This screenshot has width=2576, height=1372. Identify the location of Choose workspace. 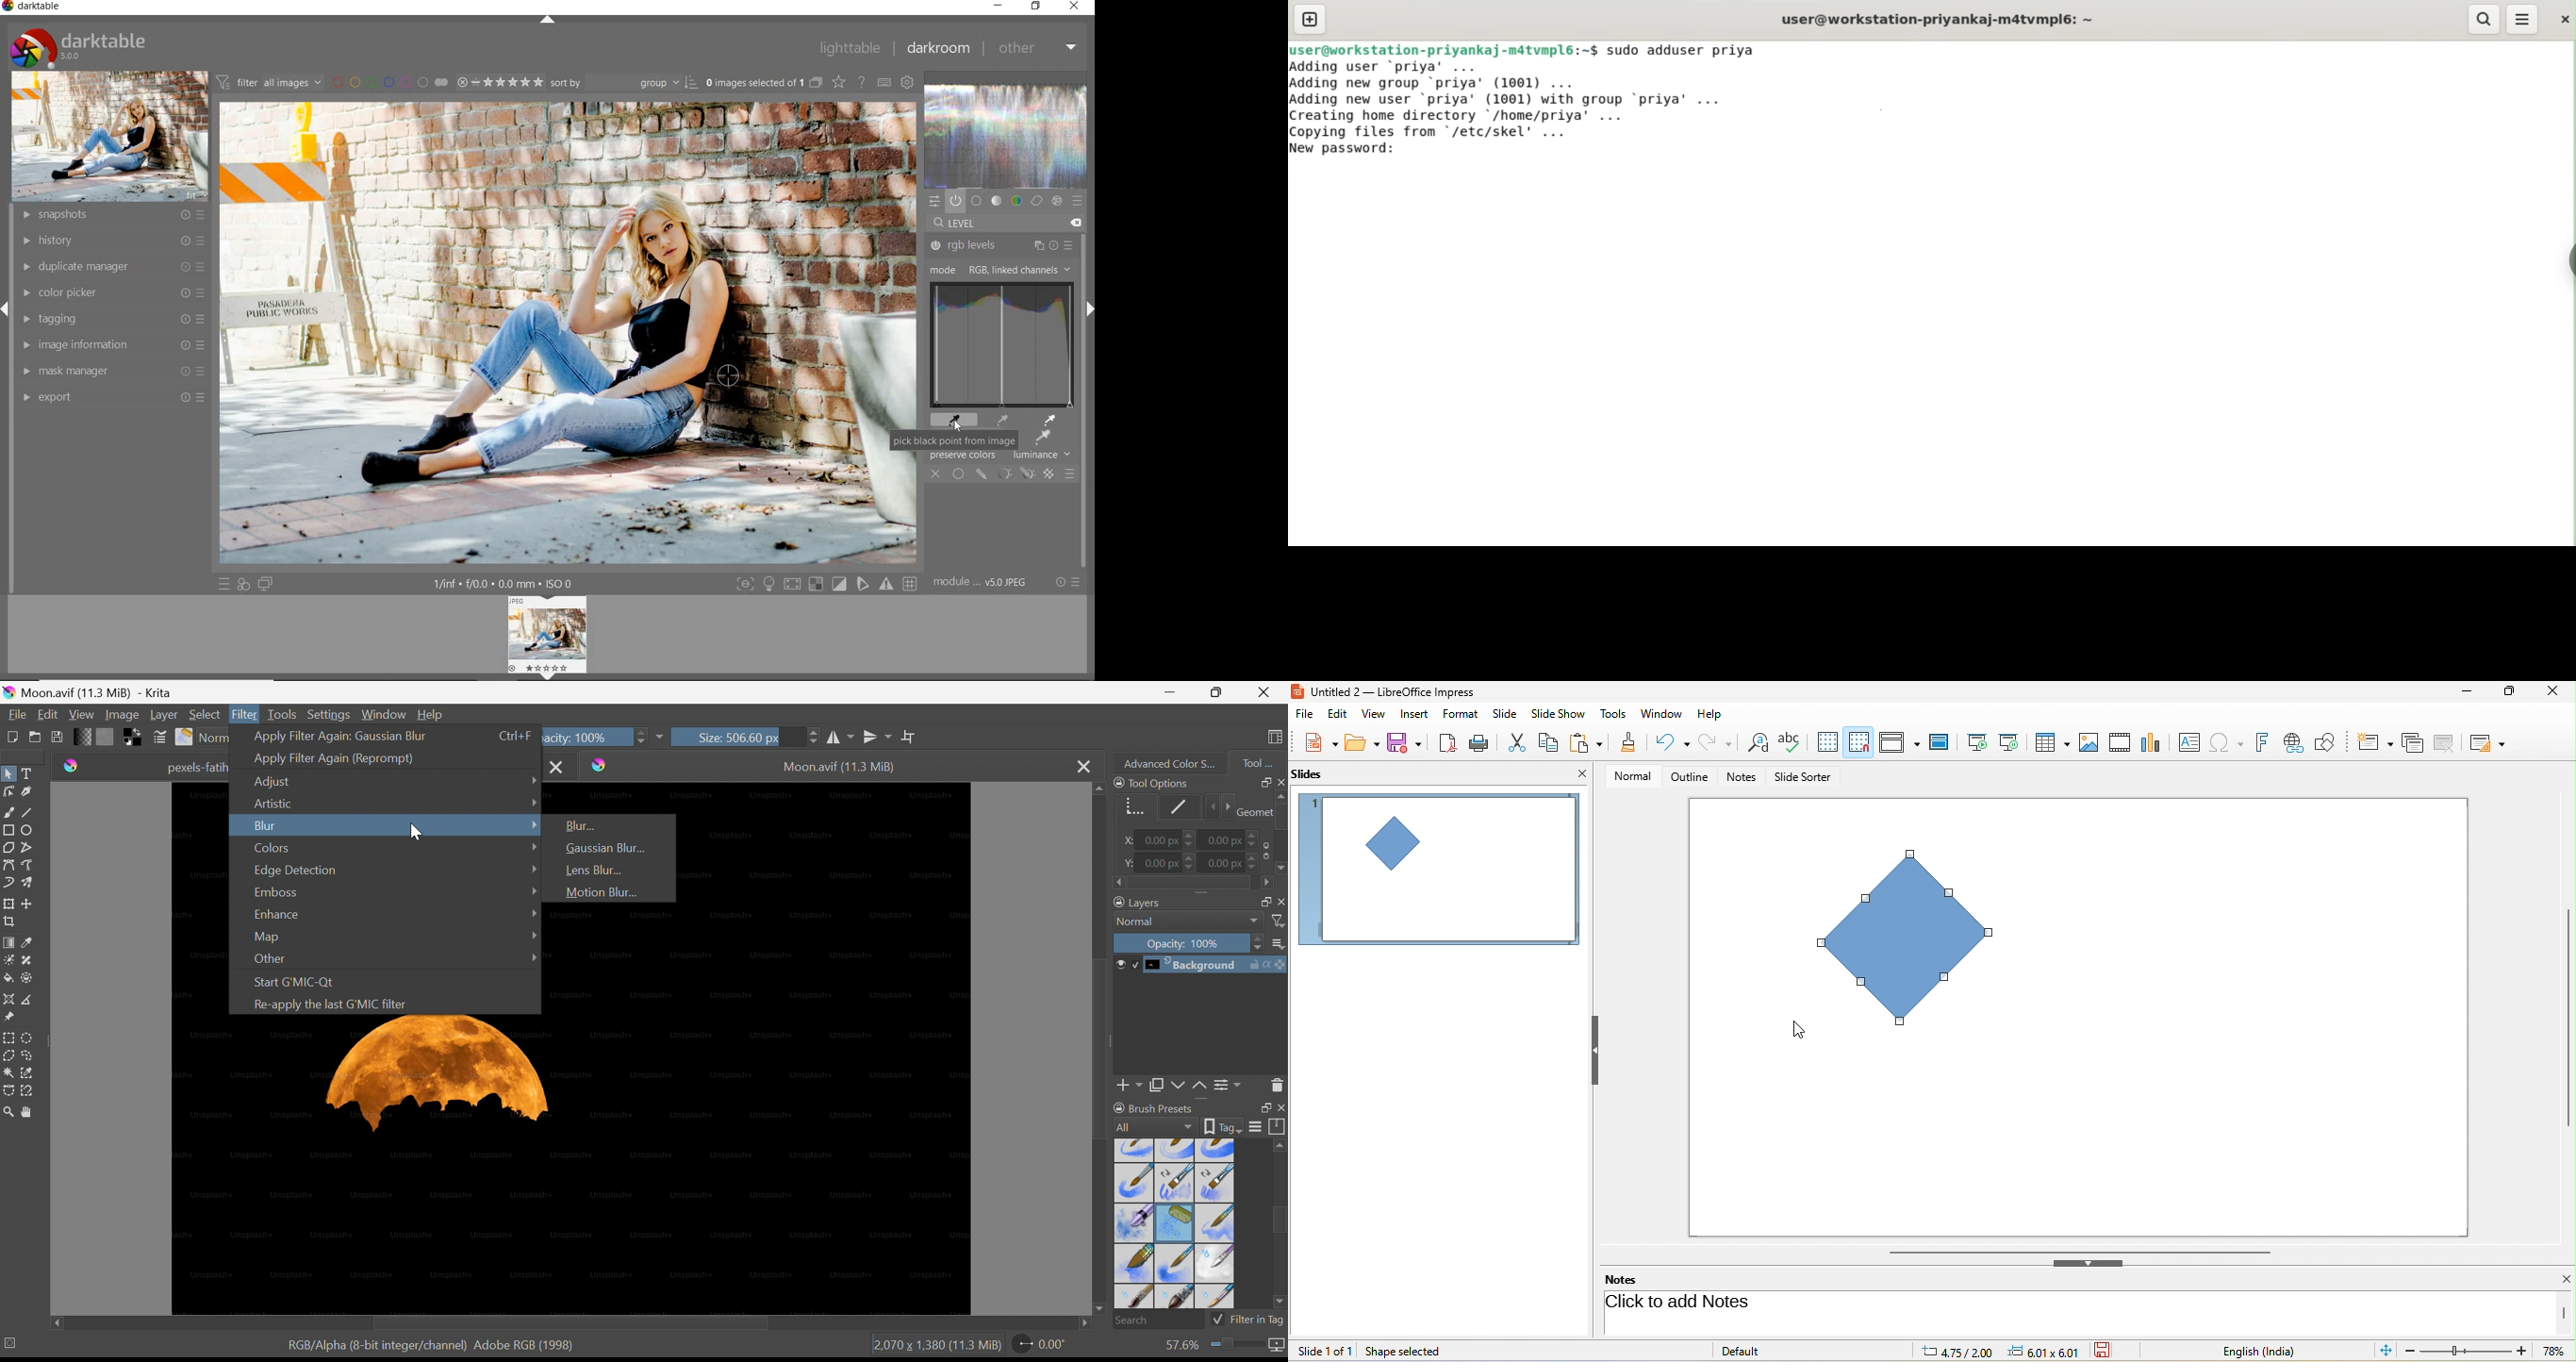
(1277, 739).